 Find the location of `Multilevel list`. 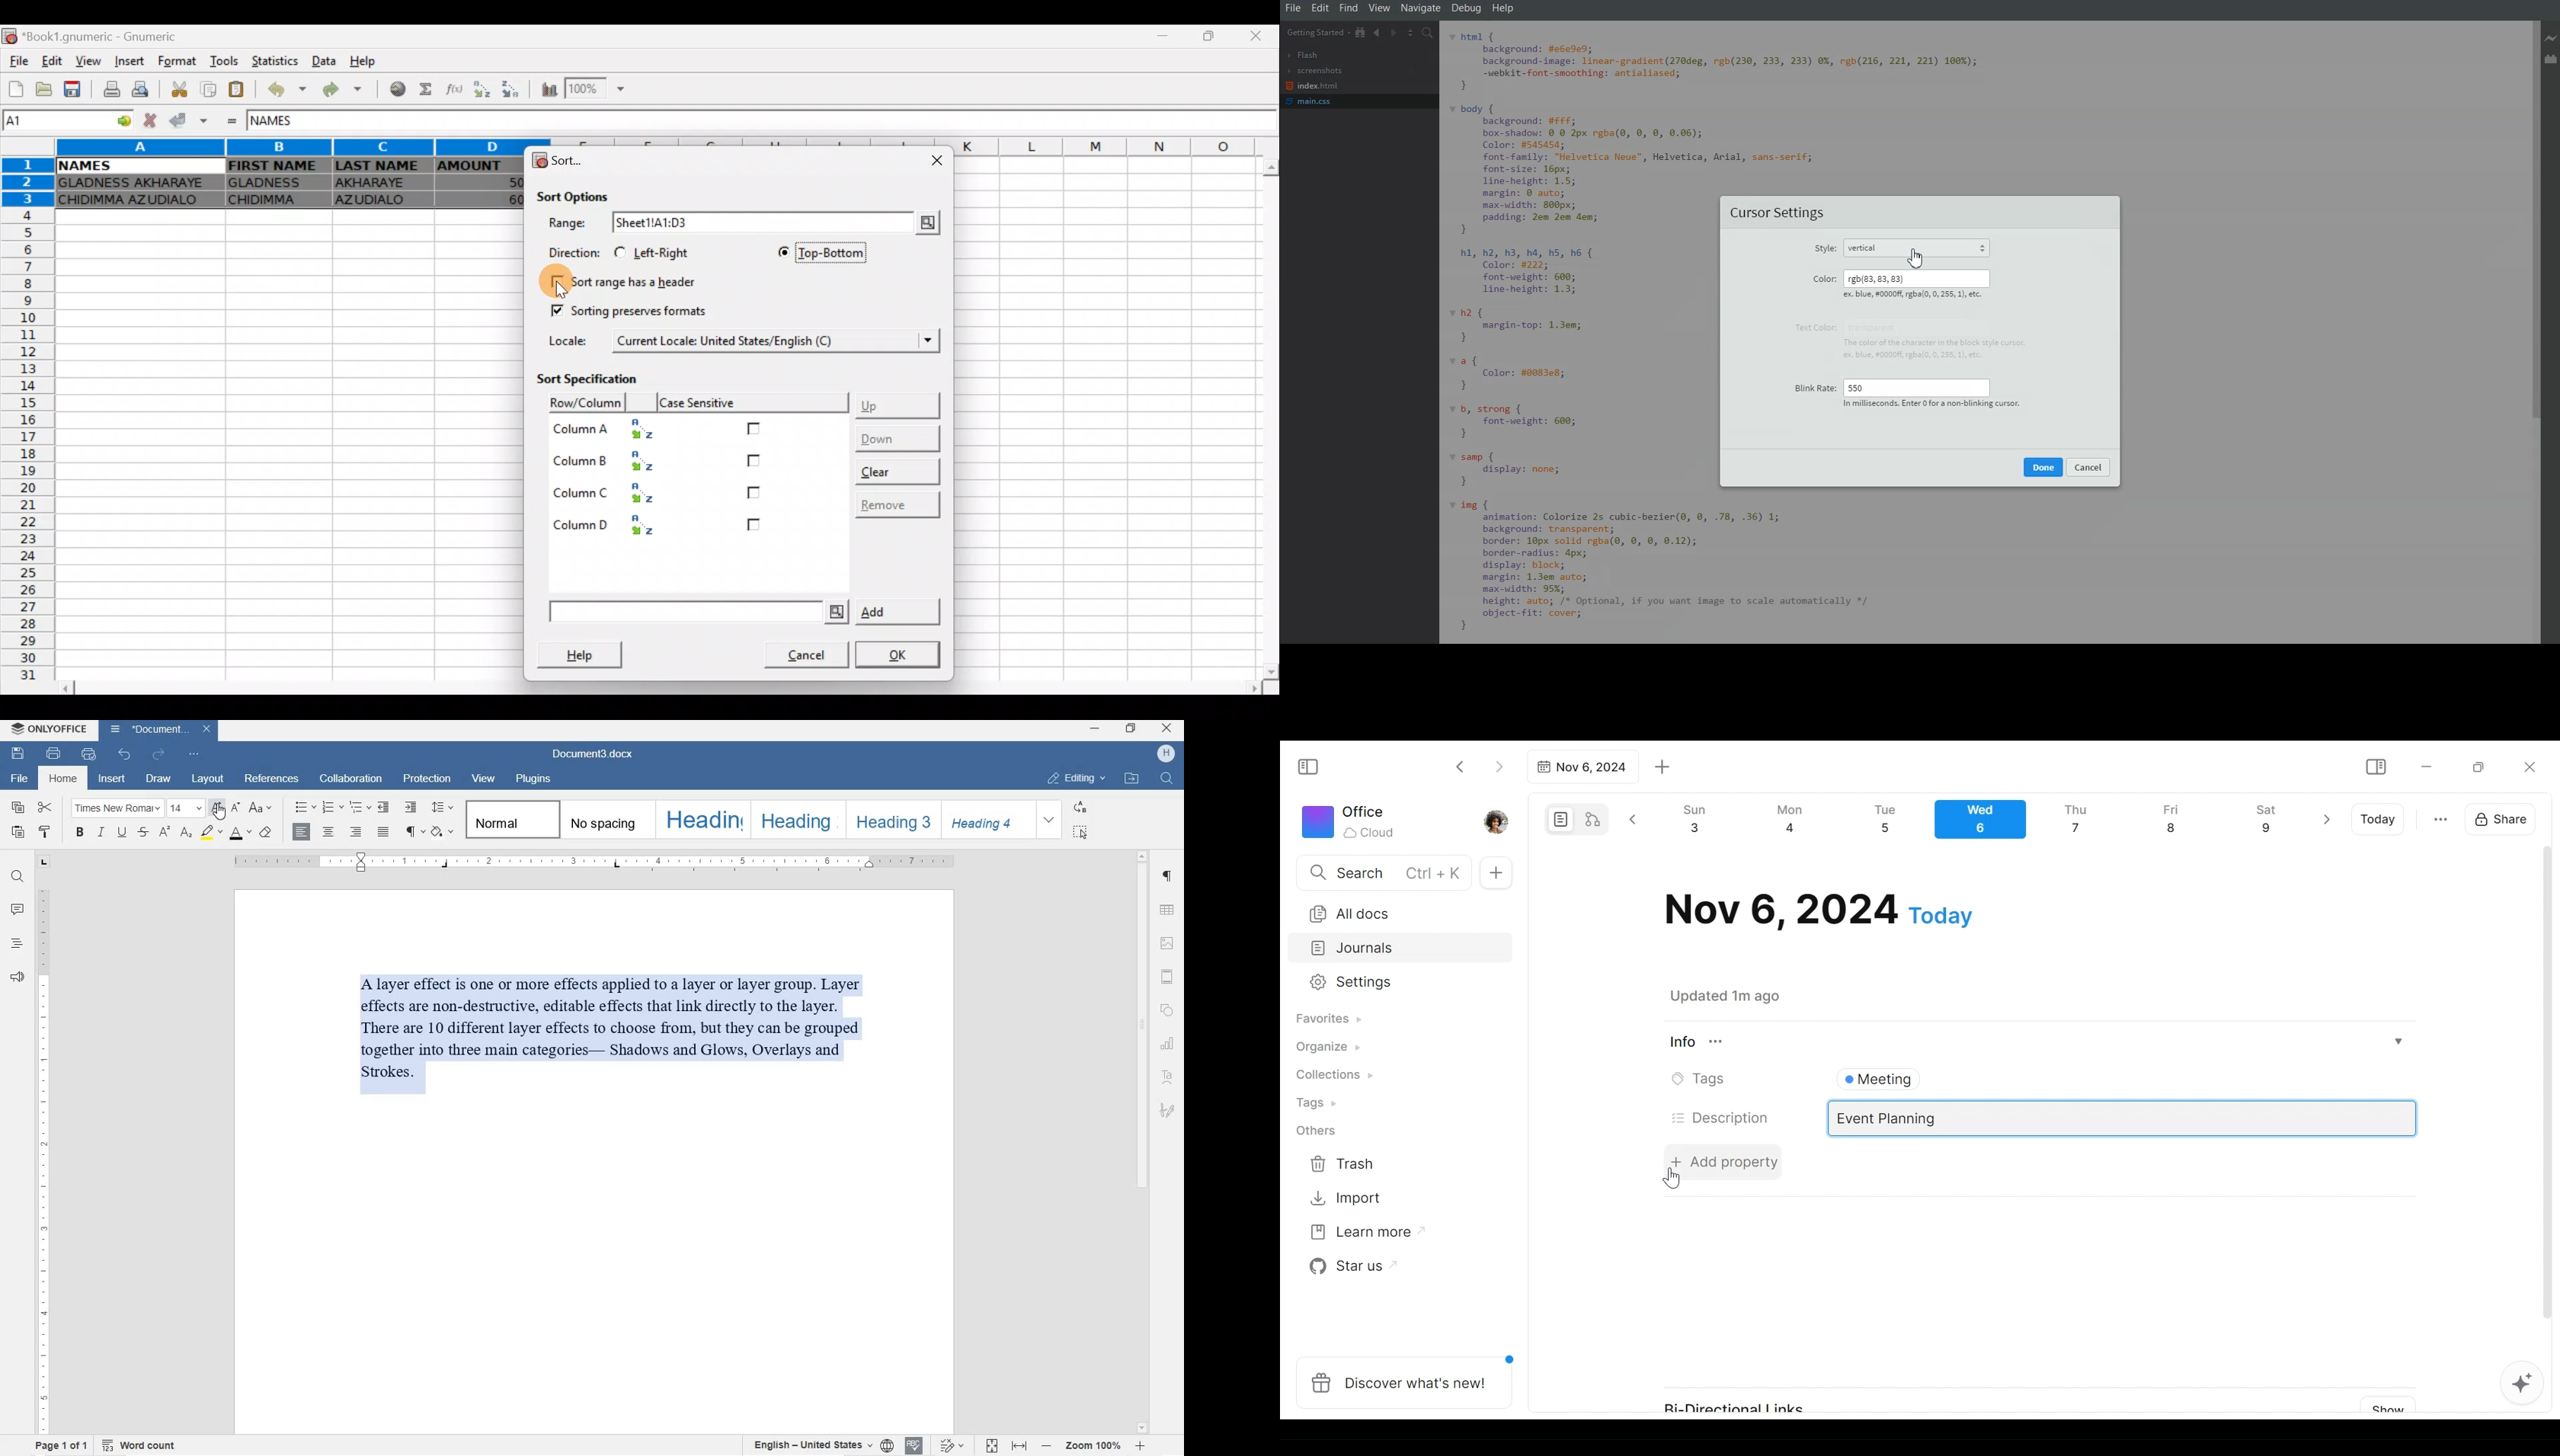

Multilevel list is located at coordinates (359, 808).